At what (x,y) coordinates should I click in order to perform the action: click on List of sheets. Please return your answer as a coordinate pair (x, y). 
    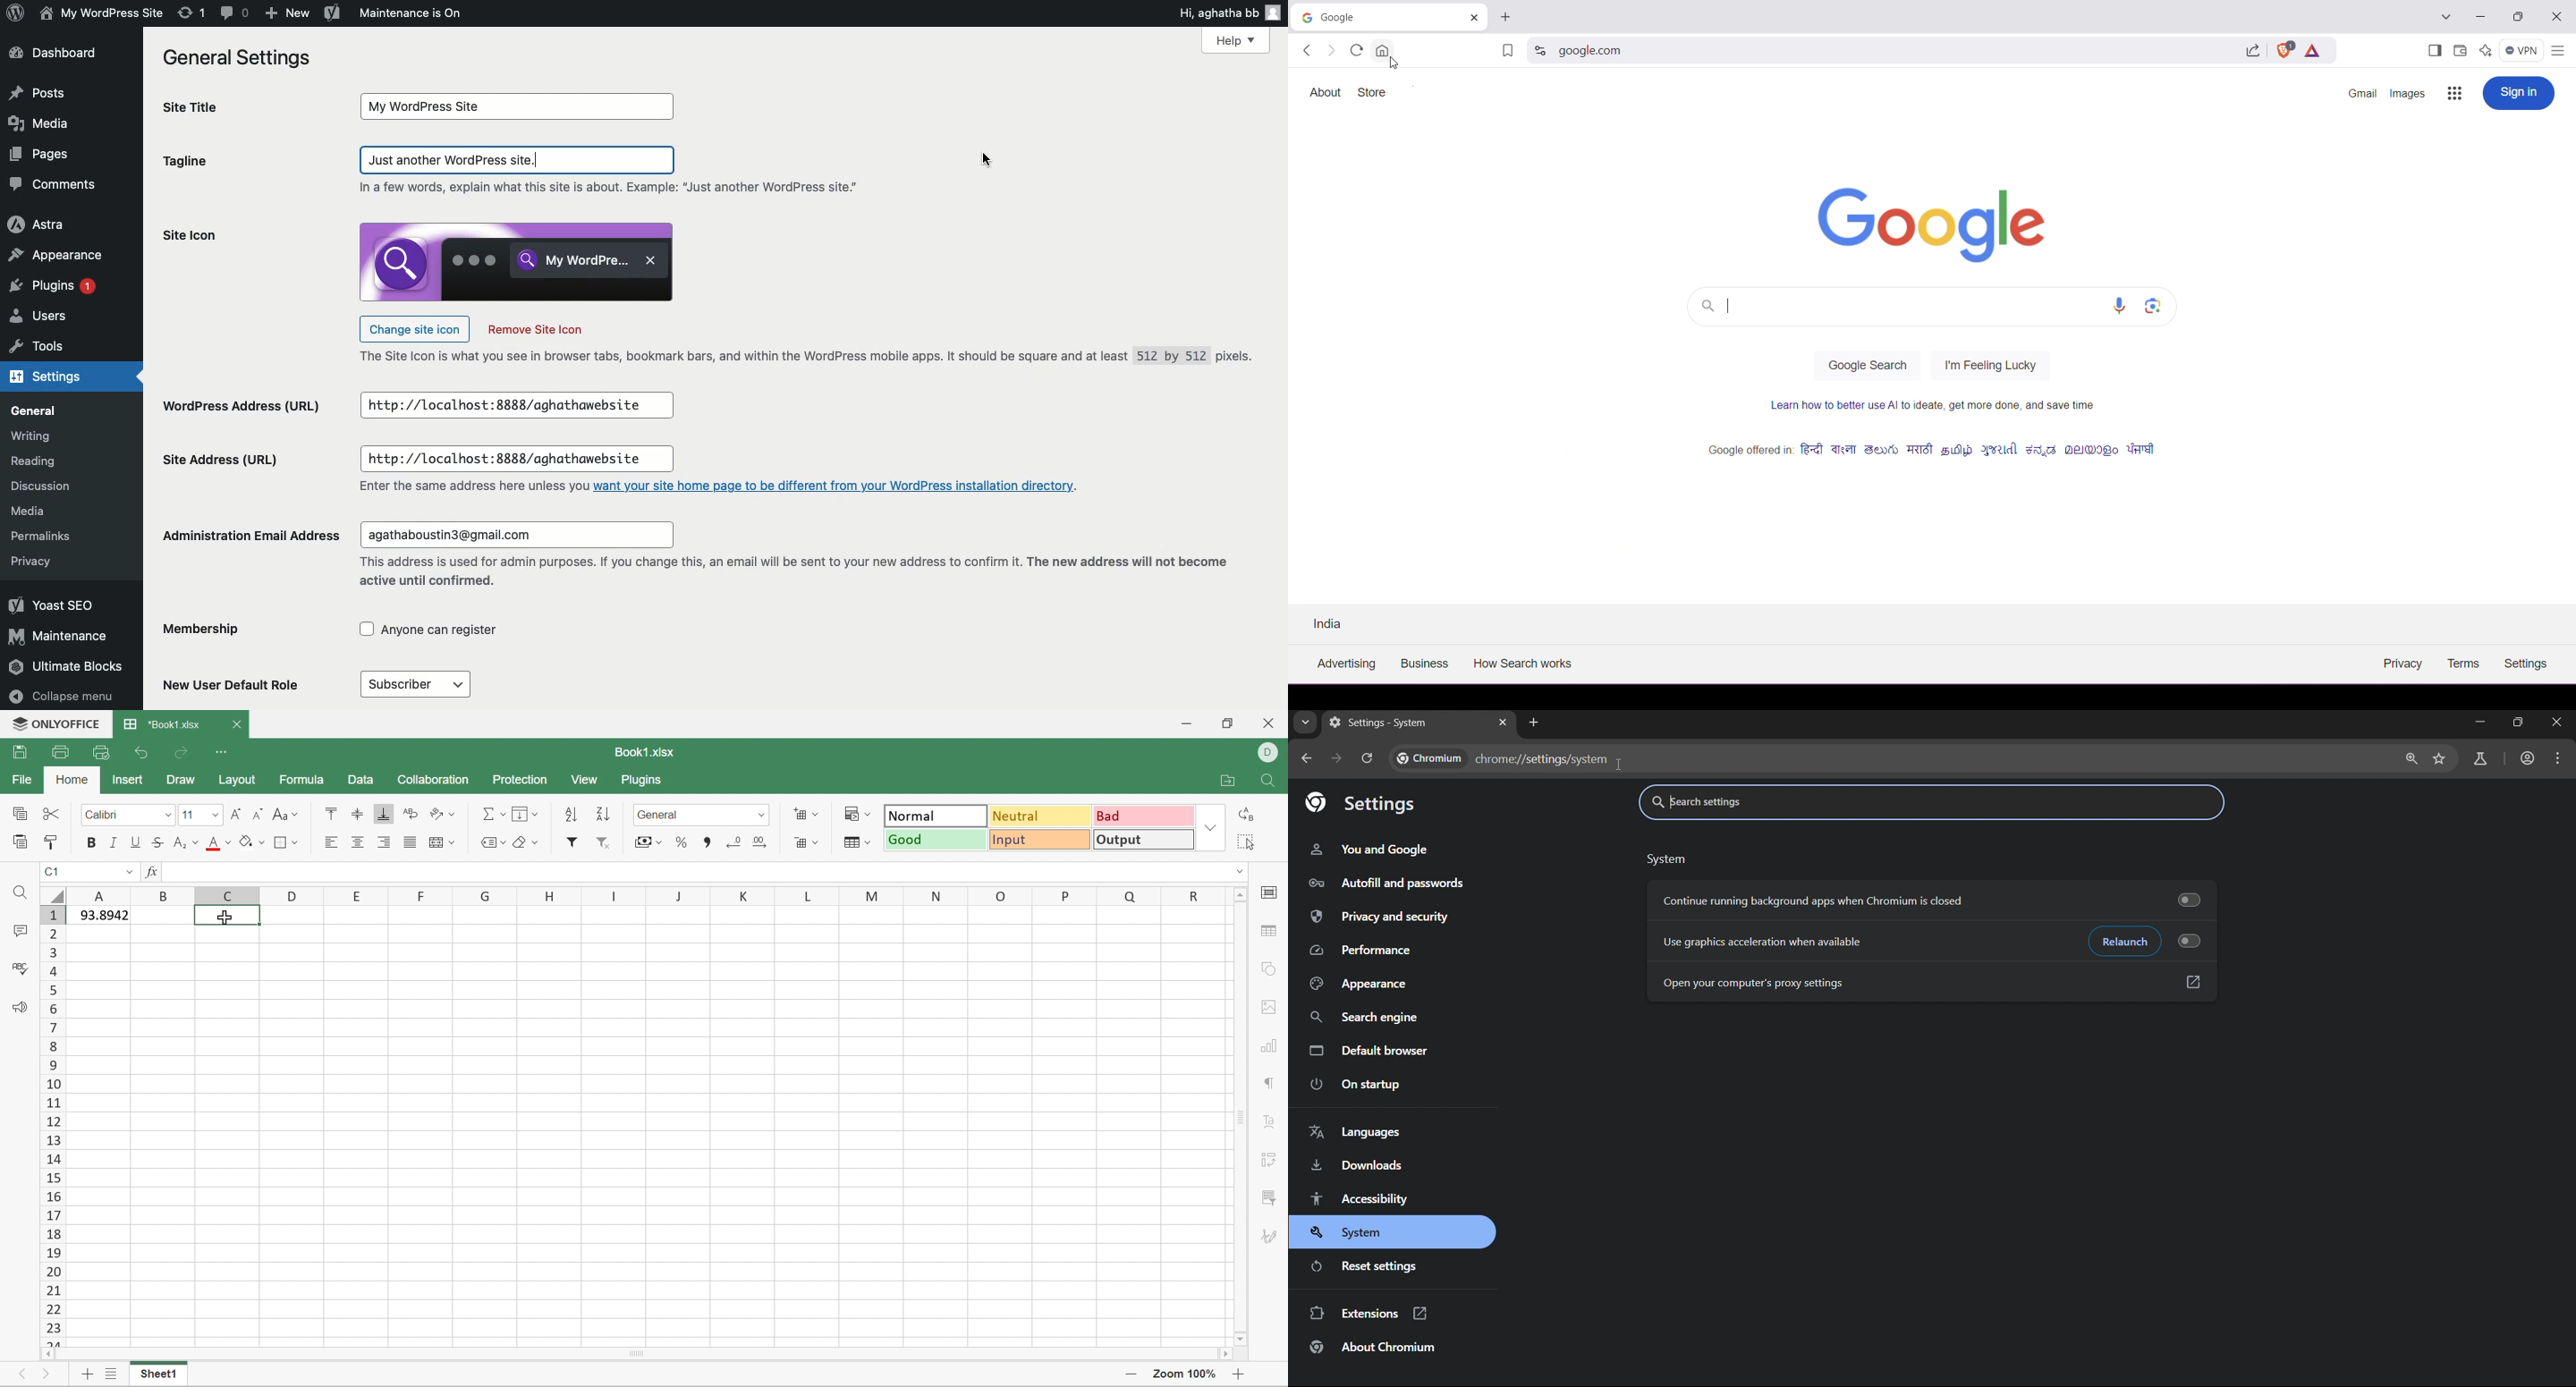
    Looking at the image, I should click on (109, 1375).